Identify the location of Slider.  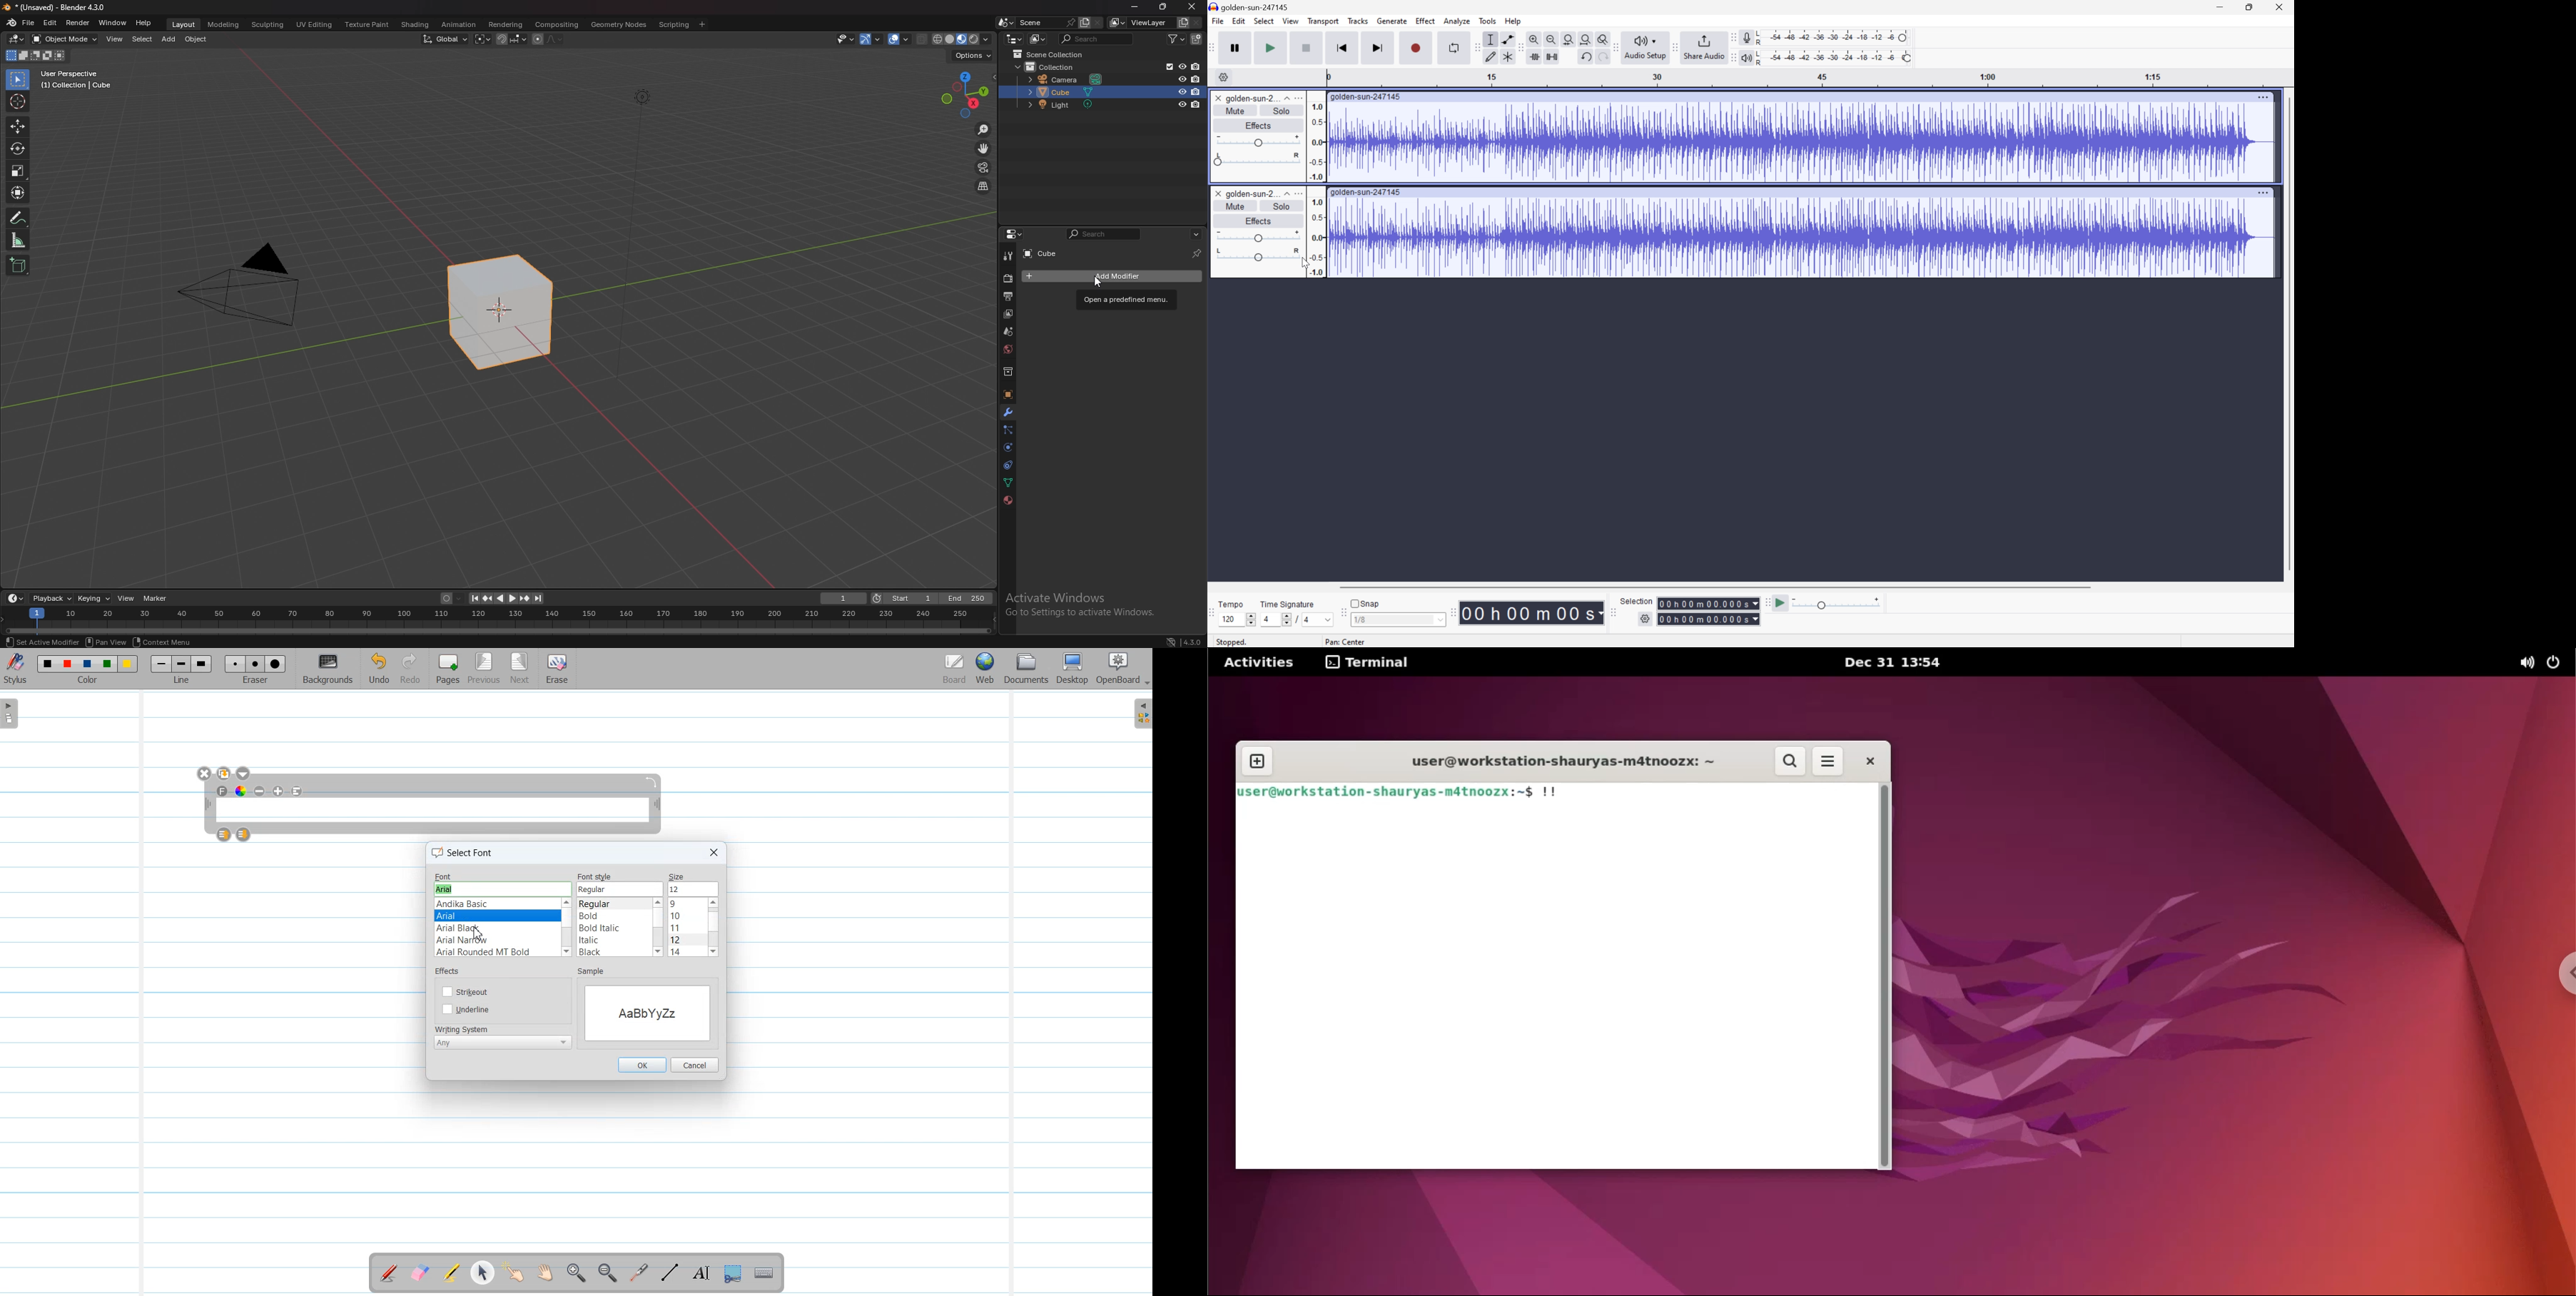
(1258, 160).